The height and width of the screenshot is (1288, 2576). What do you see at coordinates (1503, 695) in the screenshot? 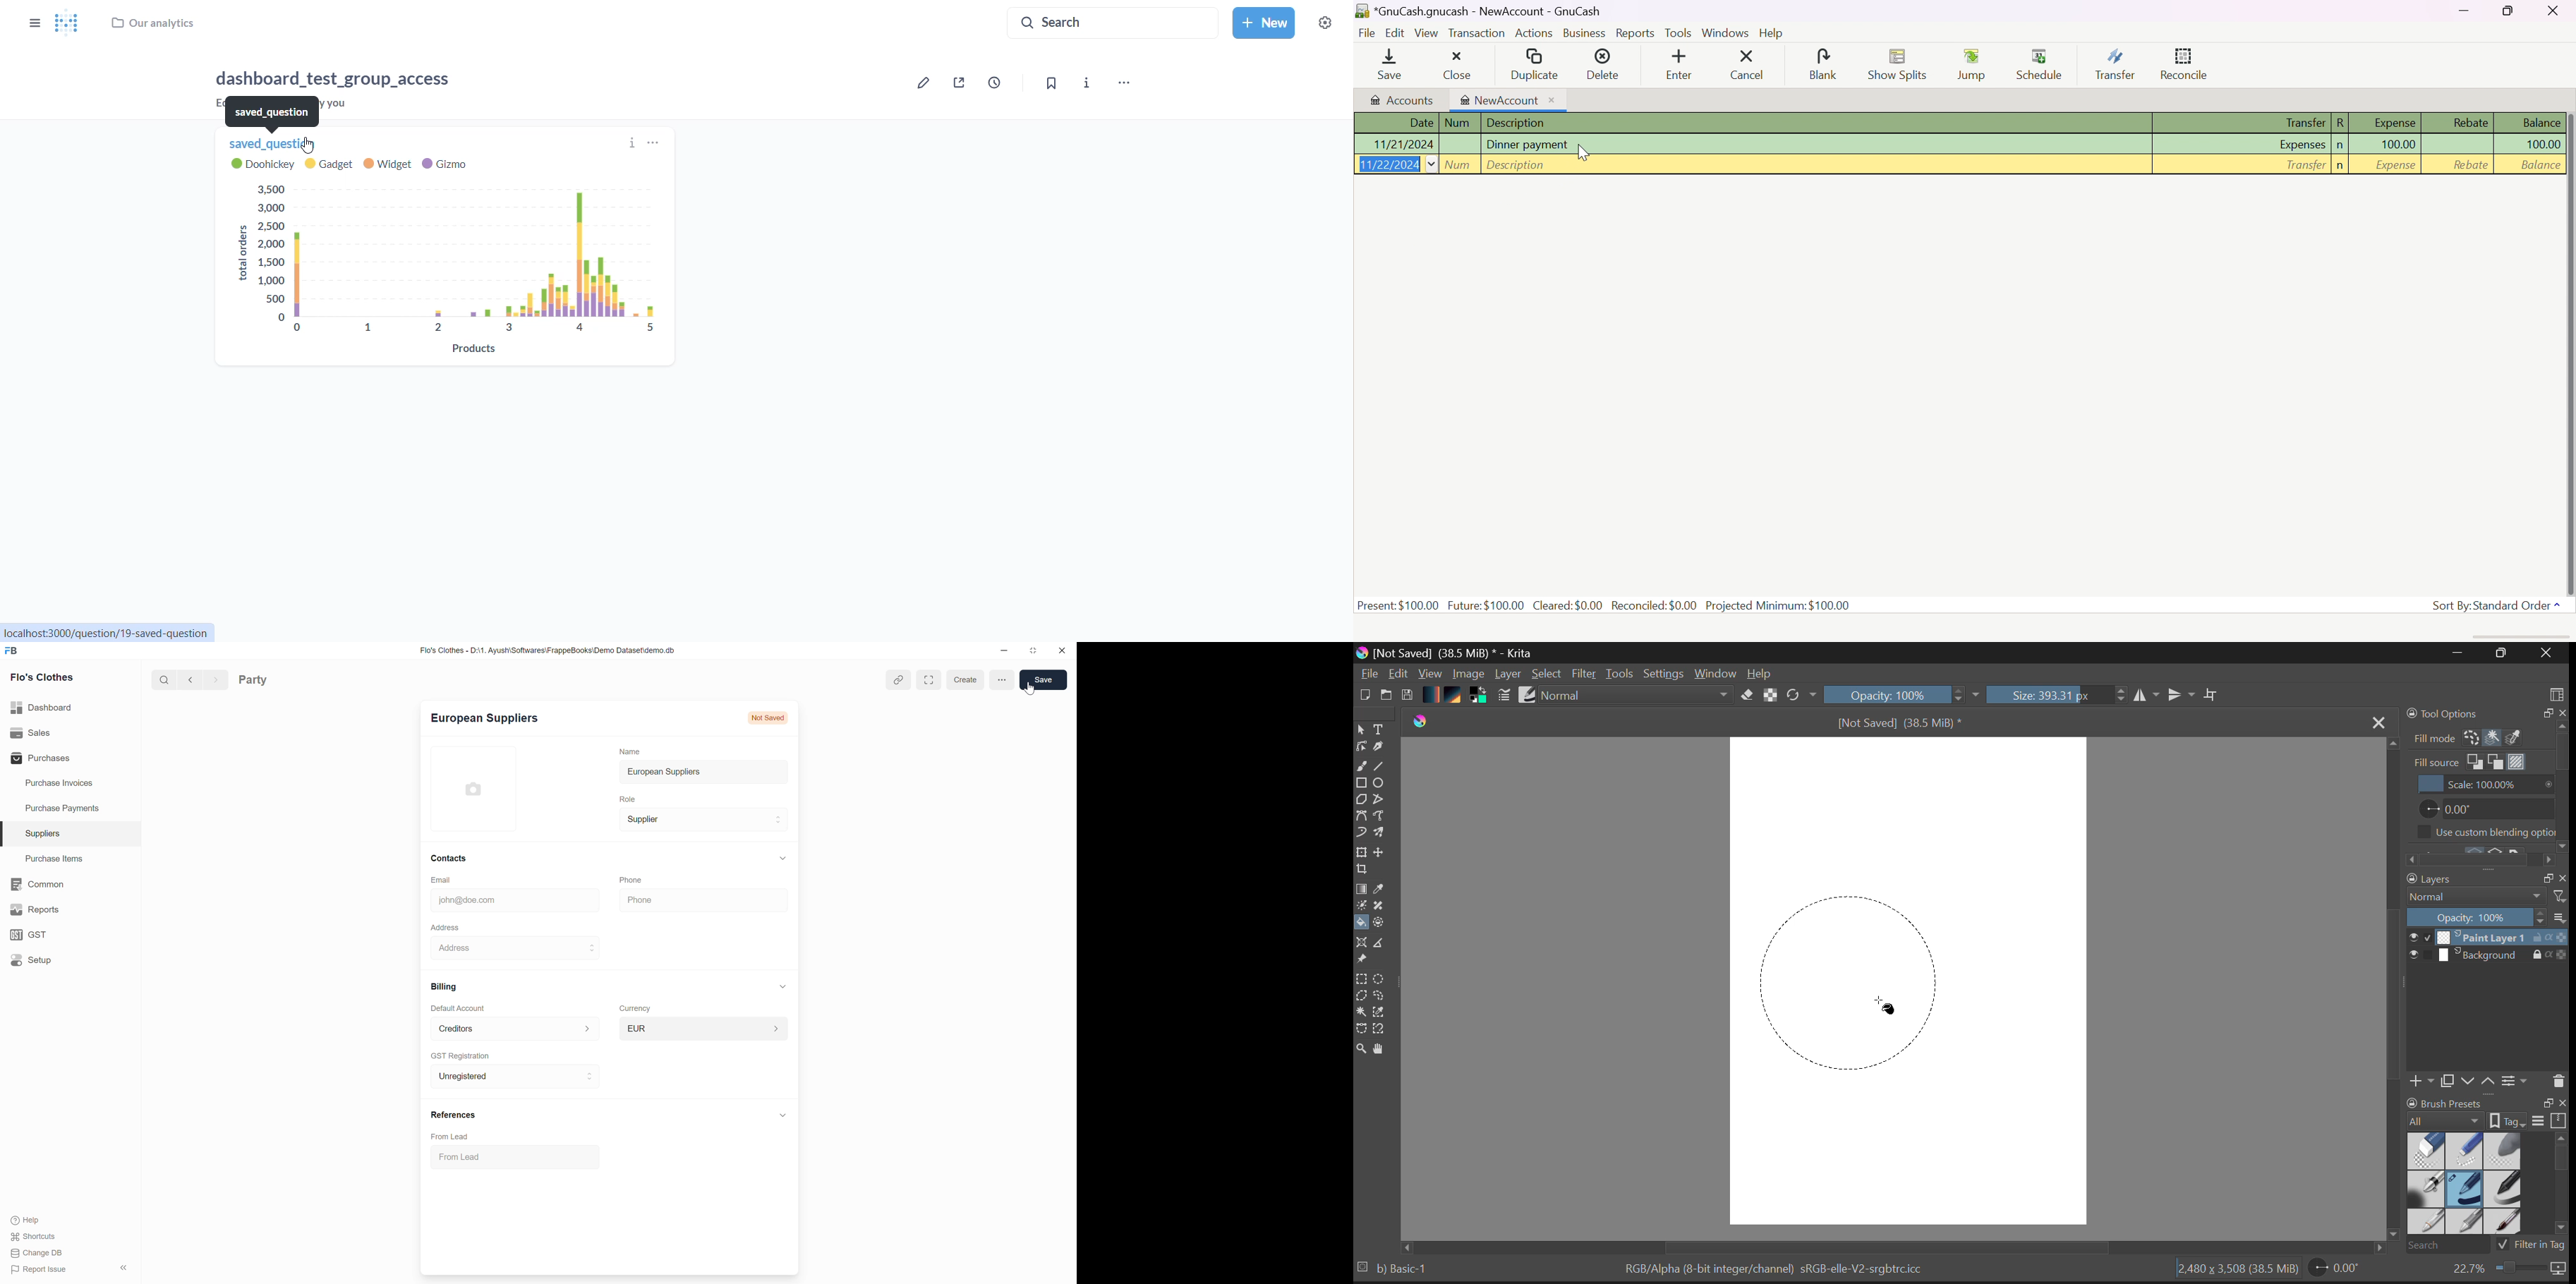
I see `Brush Stroke Settings` at bounding box center [1503, 695].